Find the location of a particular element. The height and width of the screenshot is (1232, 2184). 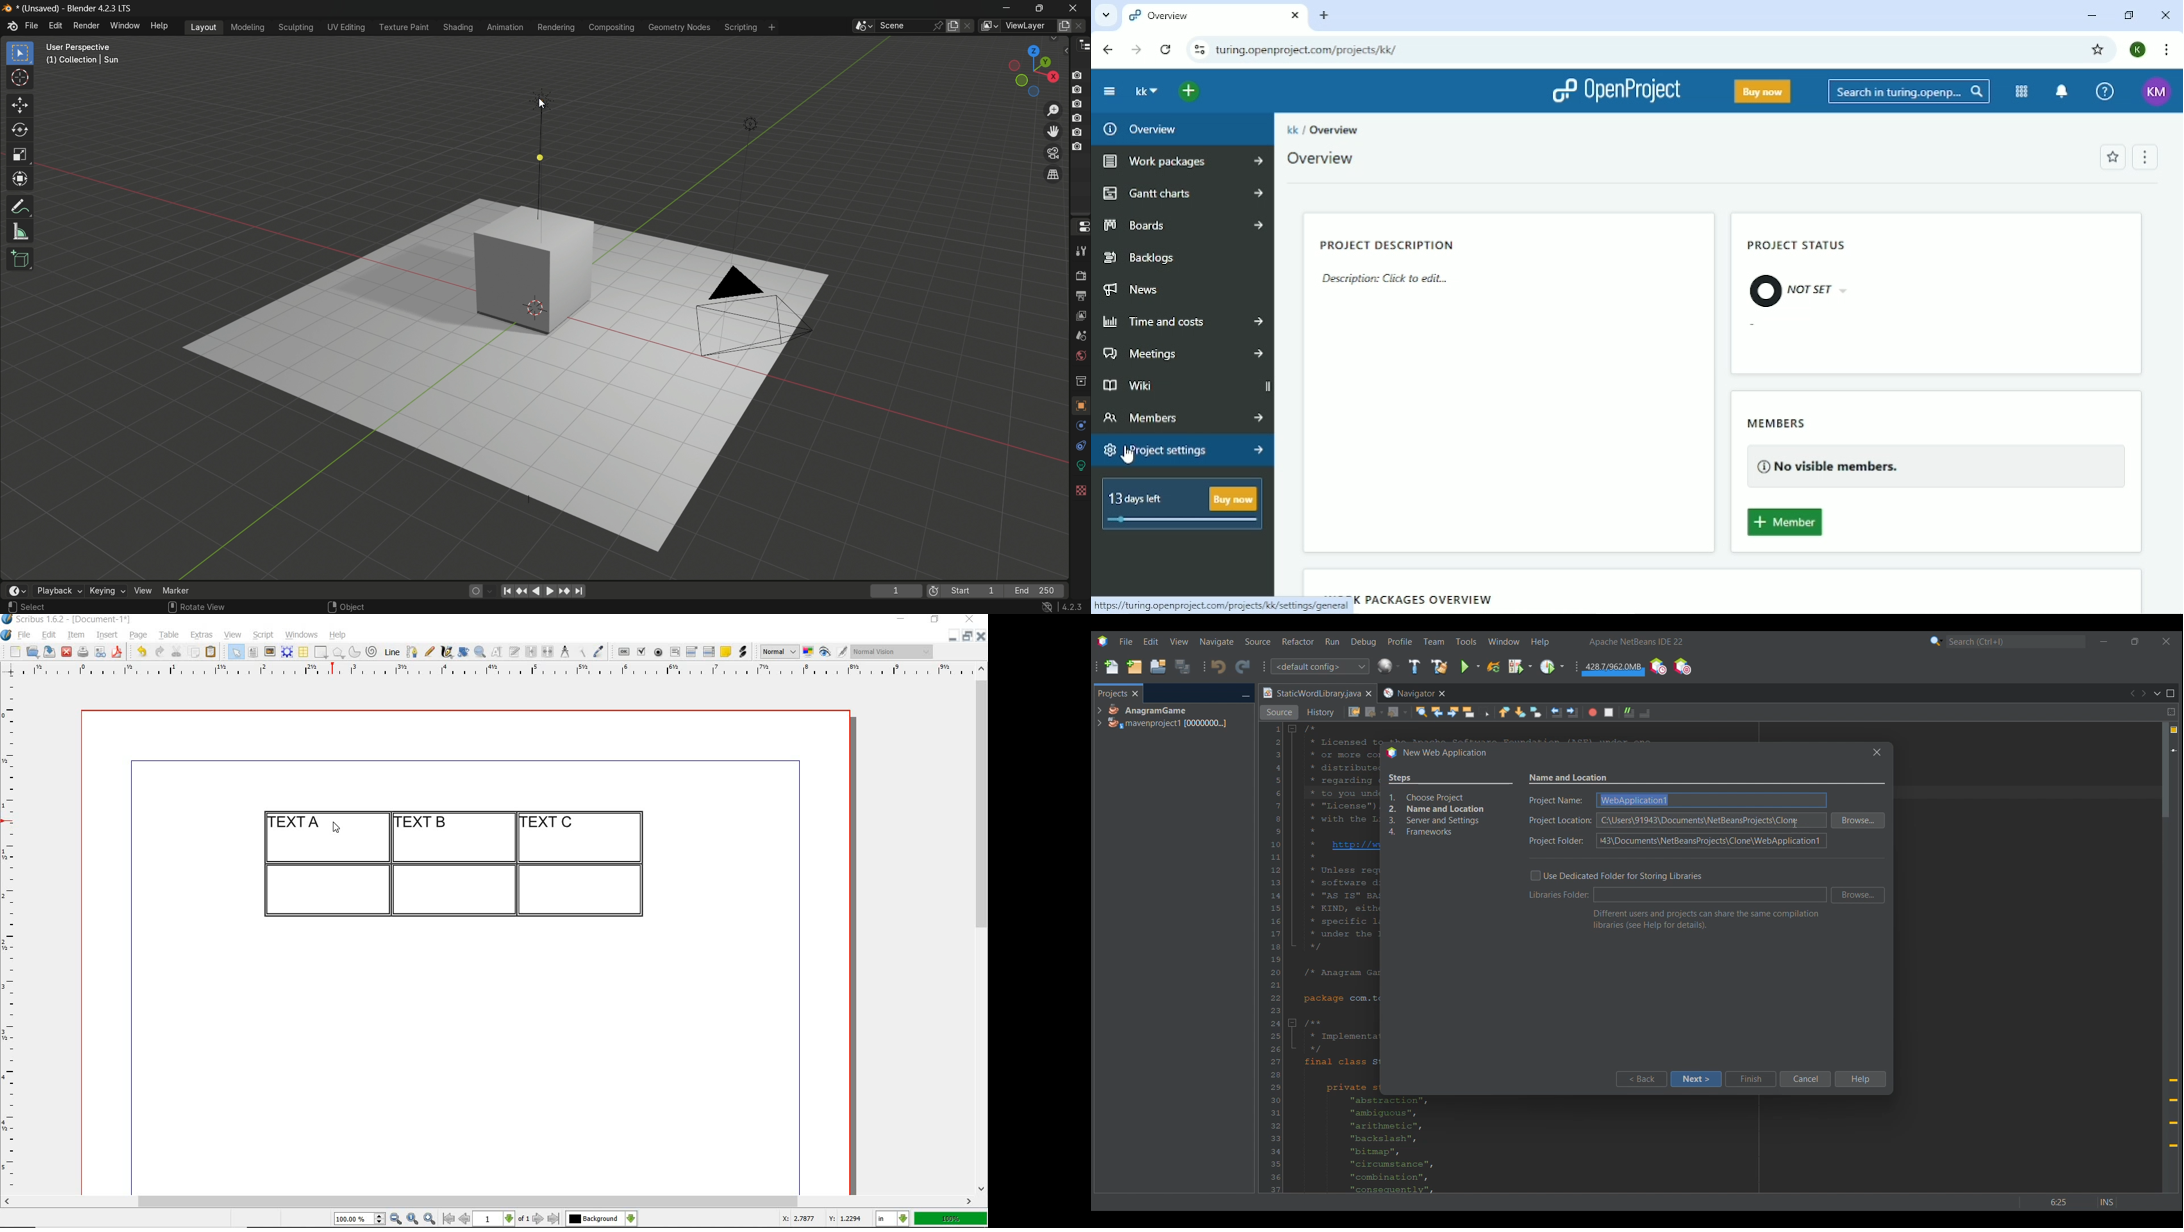

line is located at coordinates (391, 652).